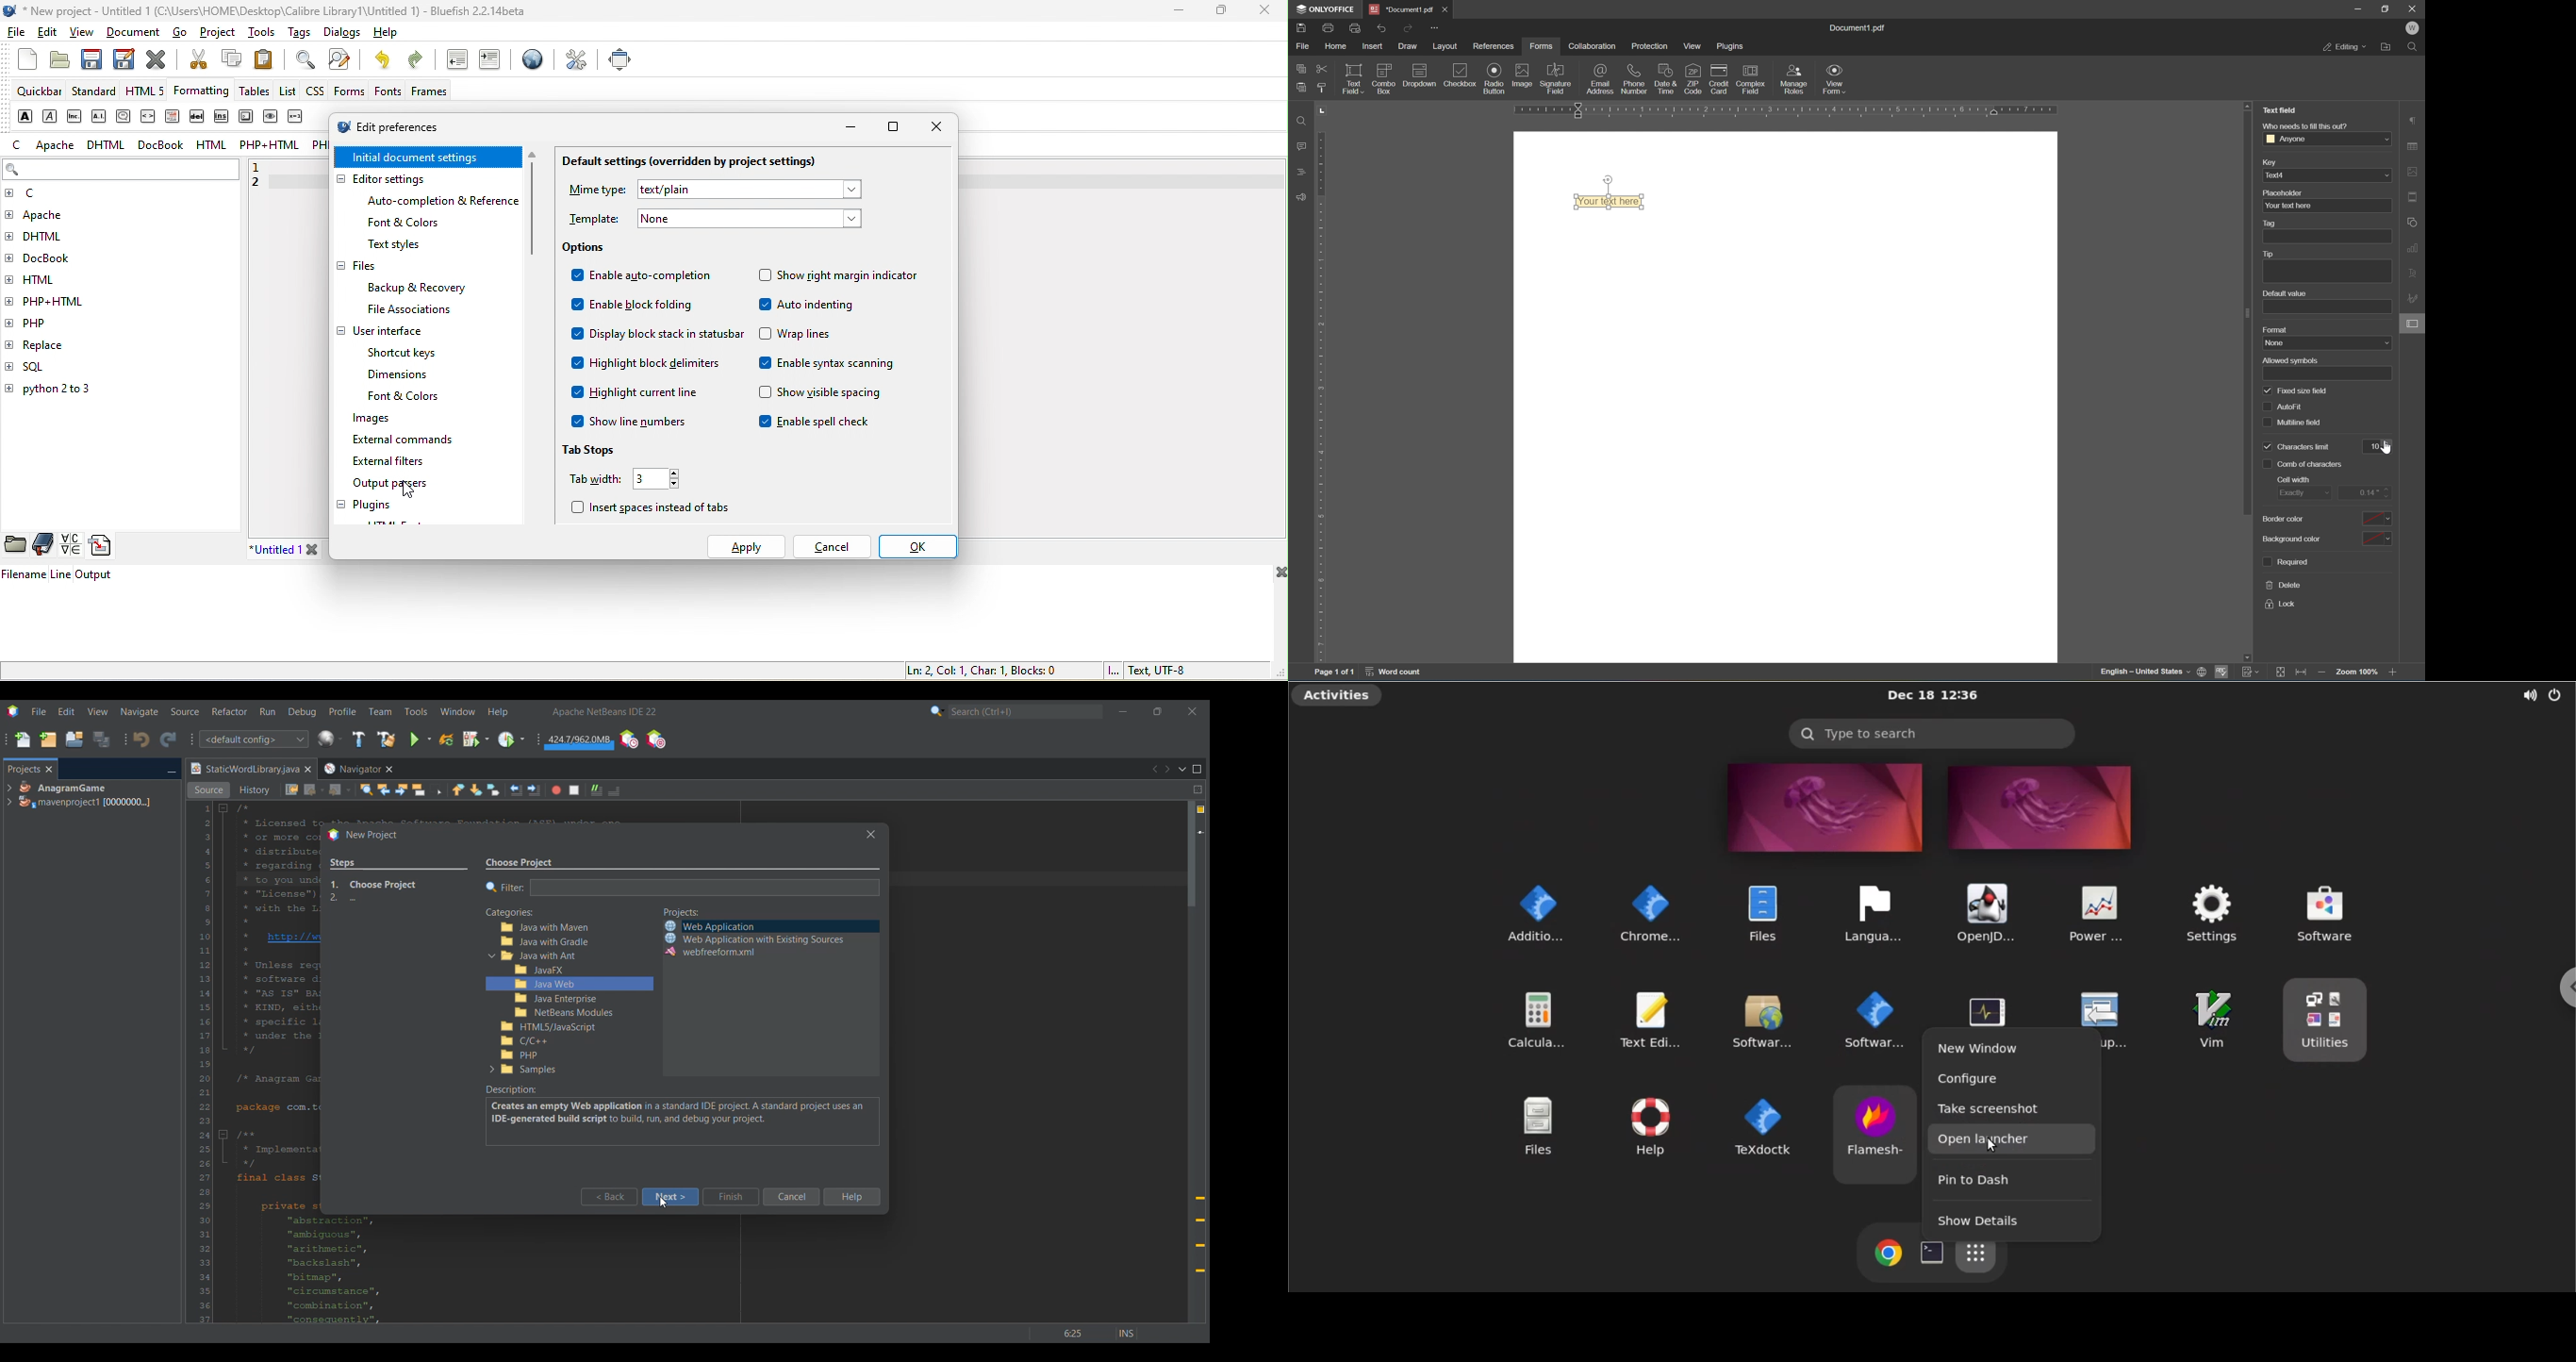 Image resolution: width=2576 pixels, height=1372 pixels. What do you see at coordinates (2270, 392) in the screenshot?
I see `checkbox` at bounding box center [2270, 392].